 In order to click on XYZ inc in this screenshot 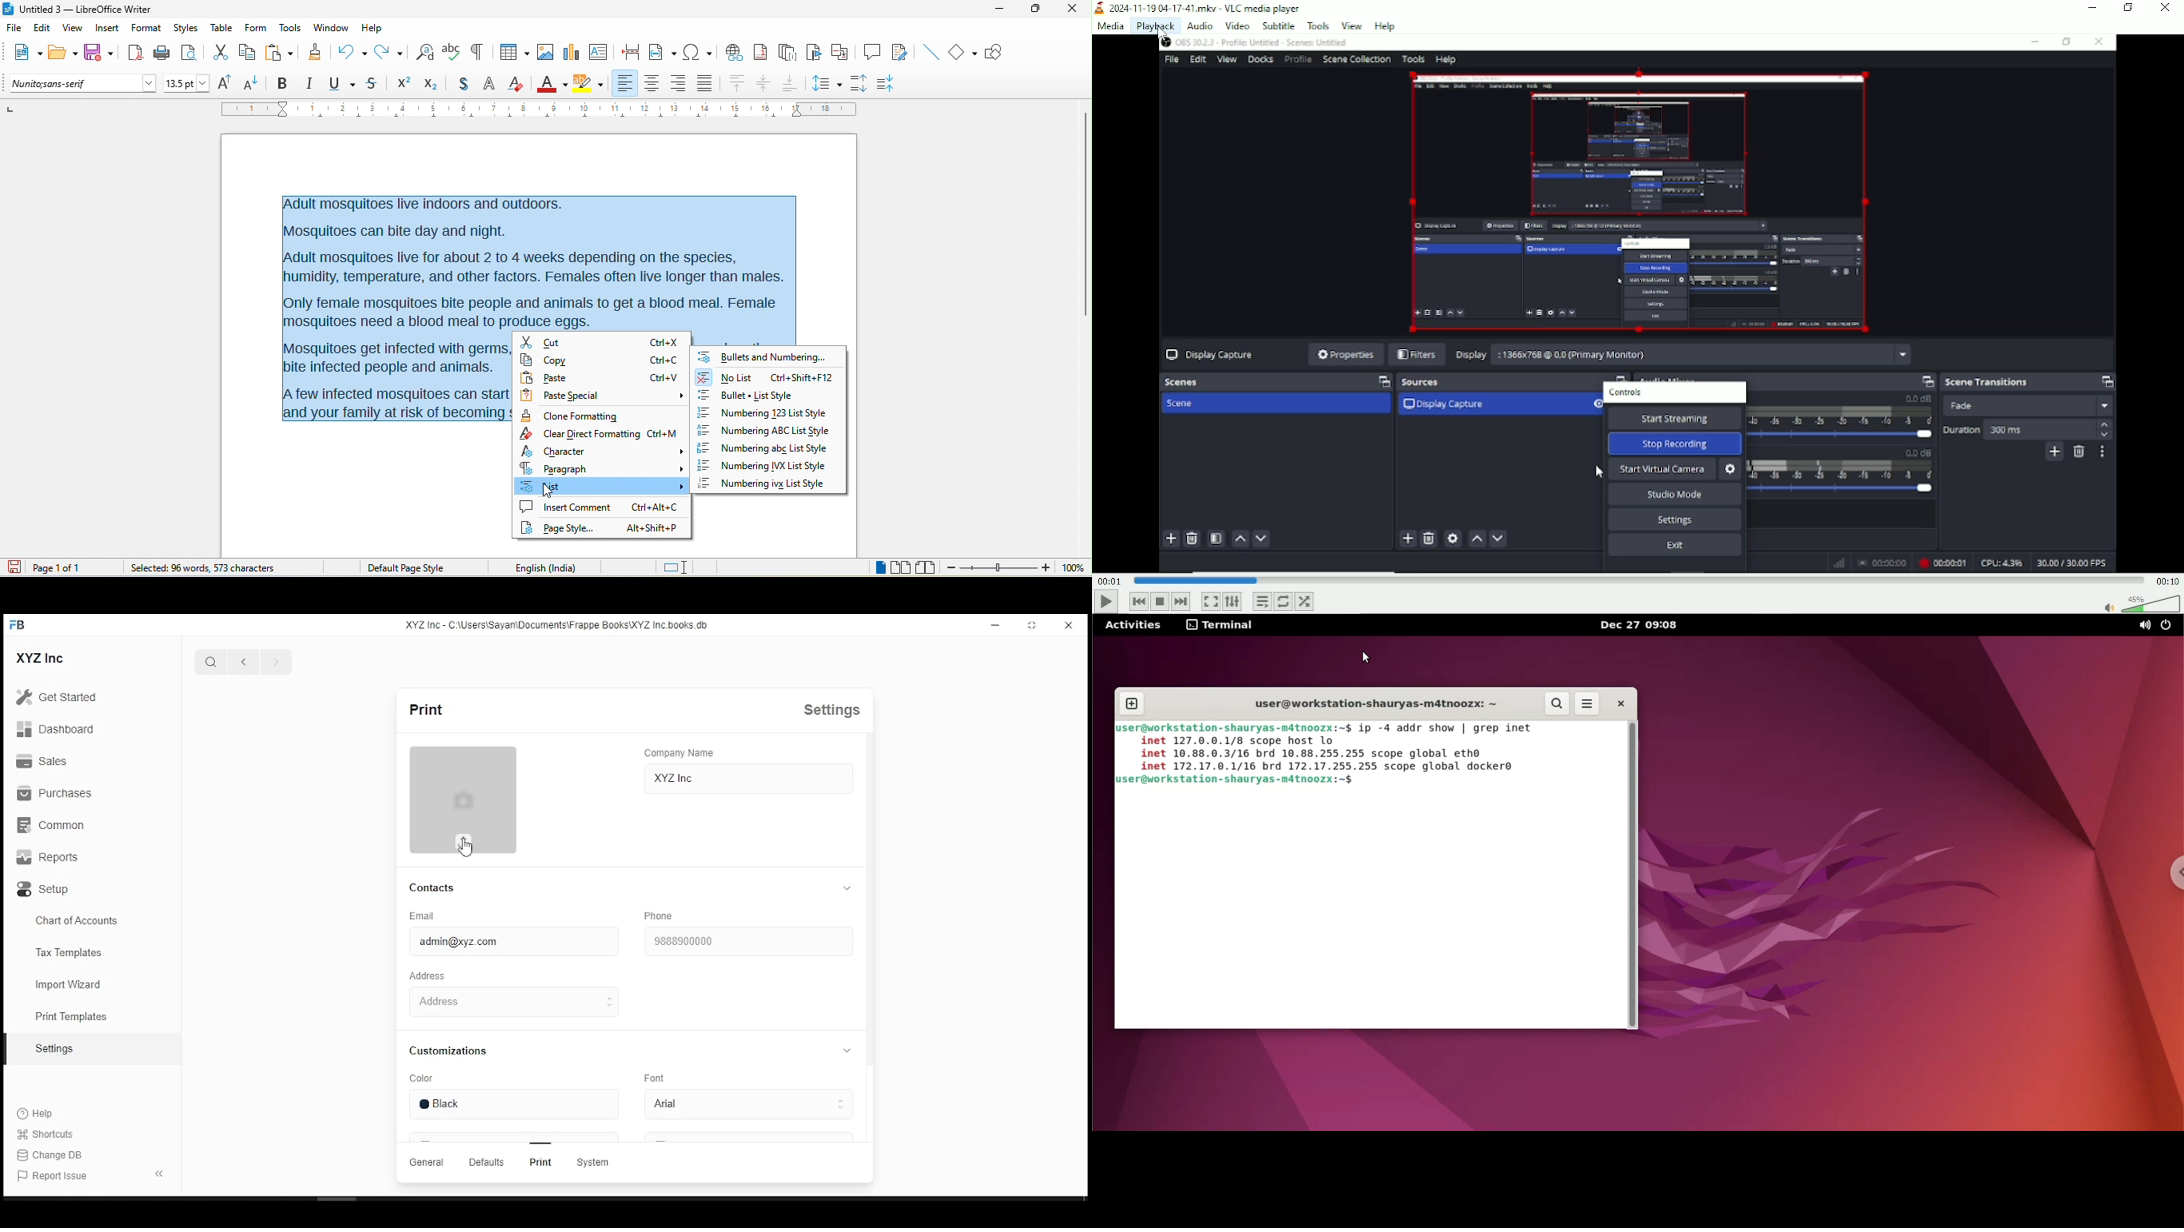, I will do `click(674, 779)`.